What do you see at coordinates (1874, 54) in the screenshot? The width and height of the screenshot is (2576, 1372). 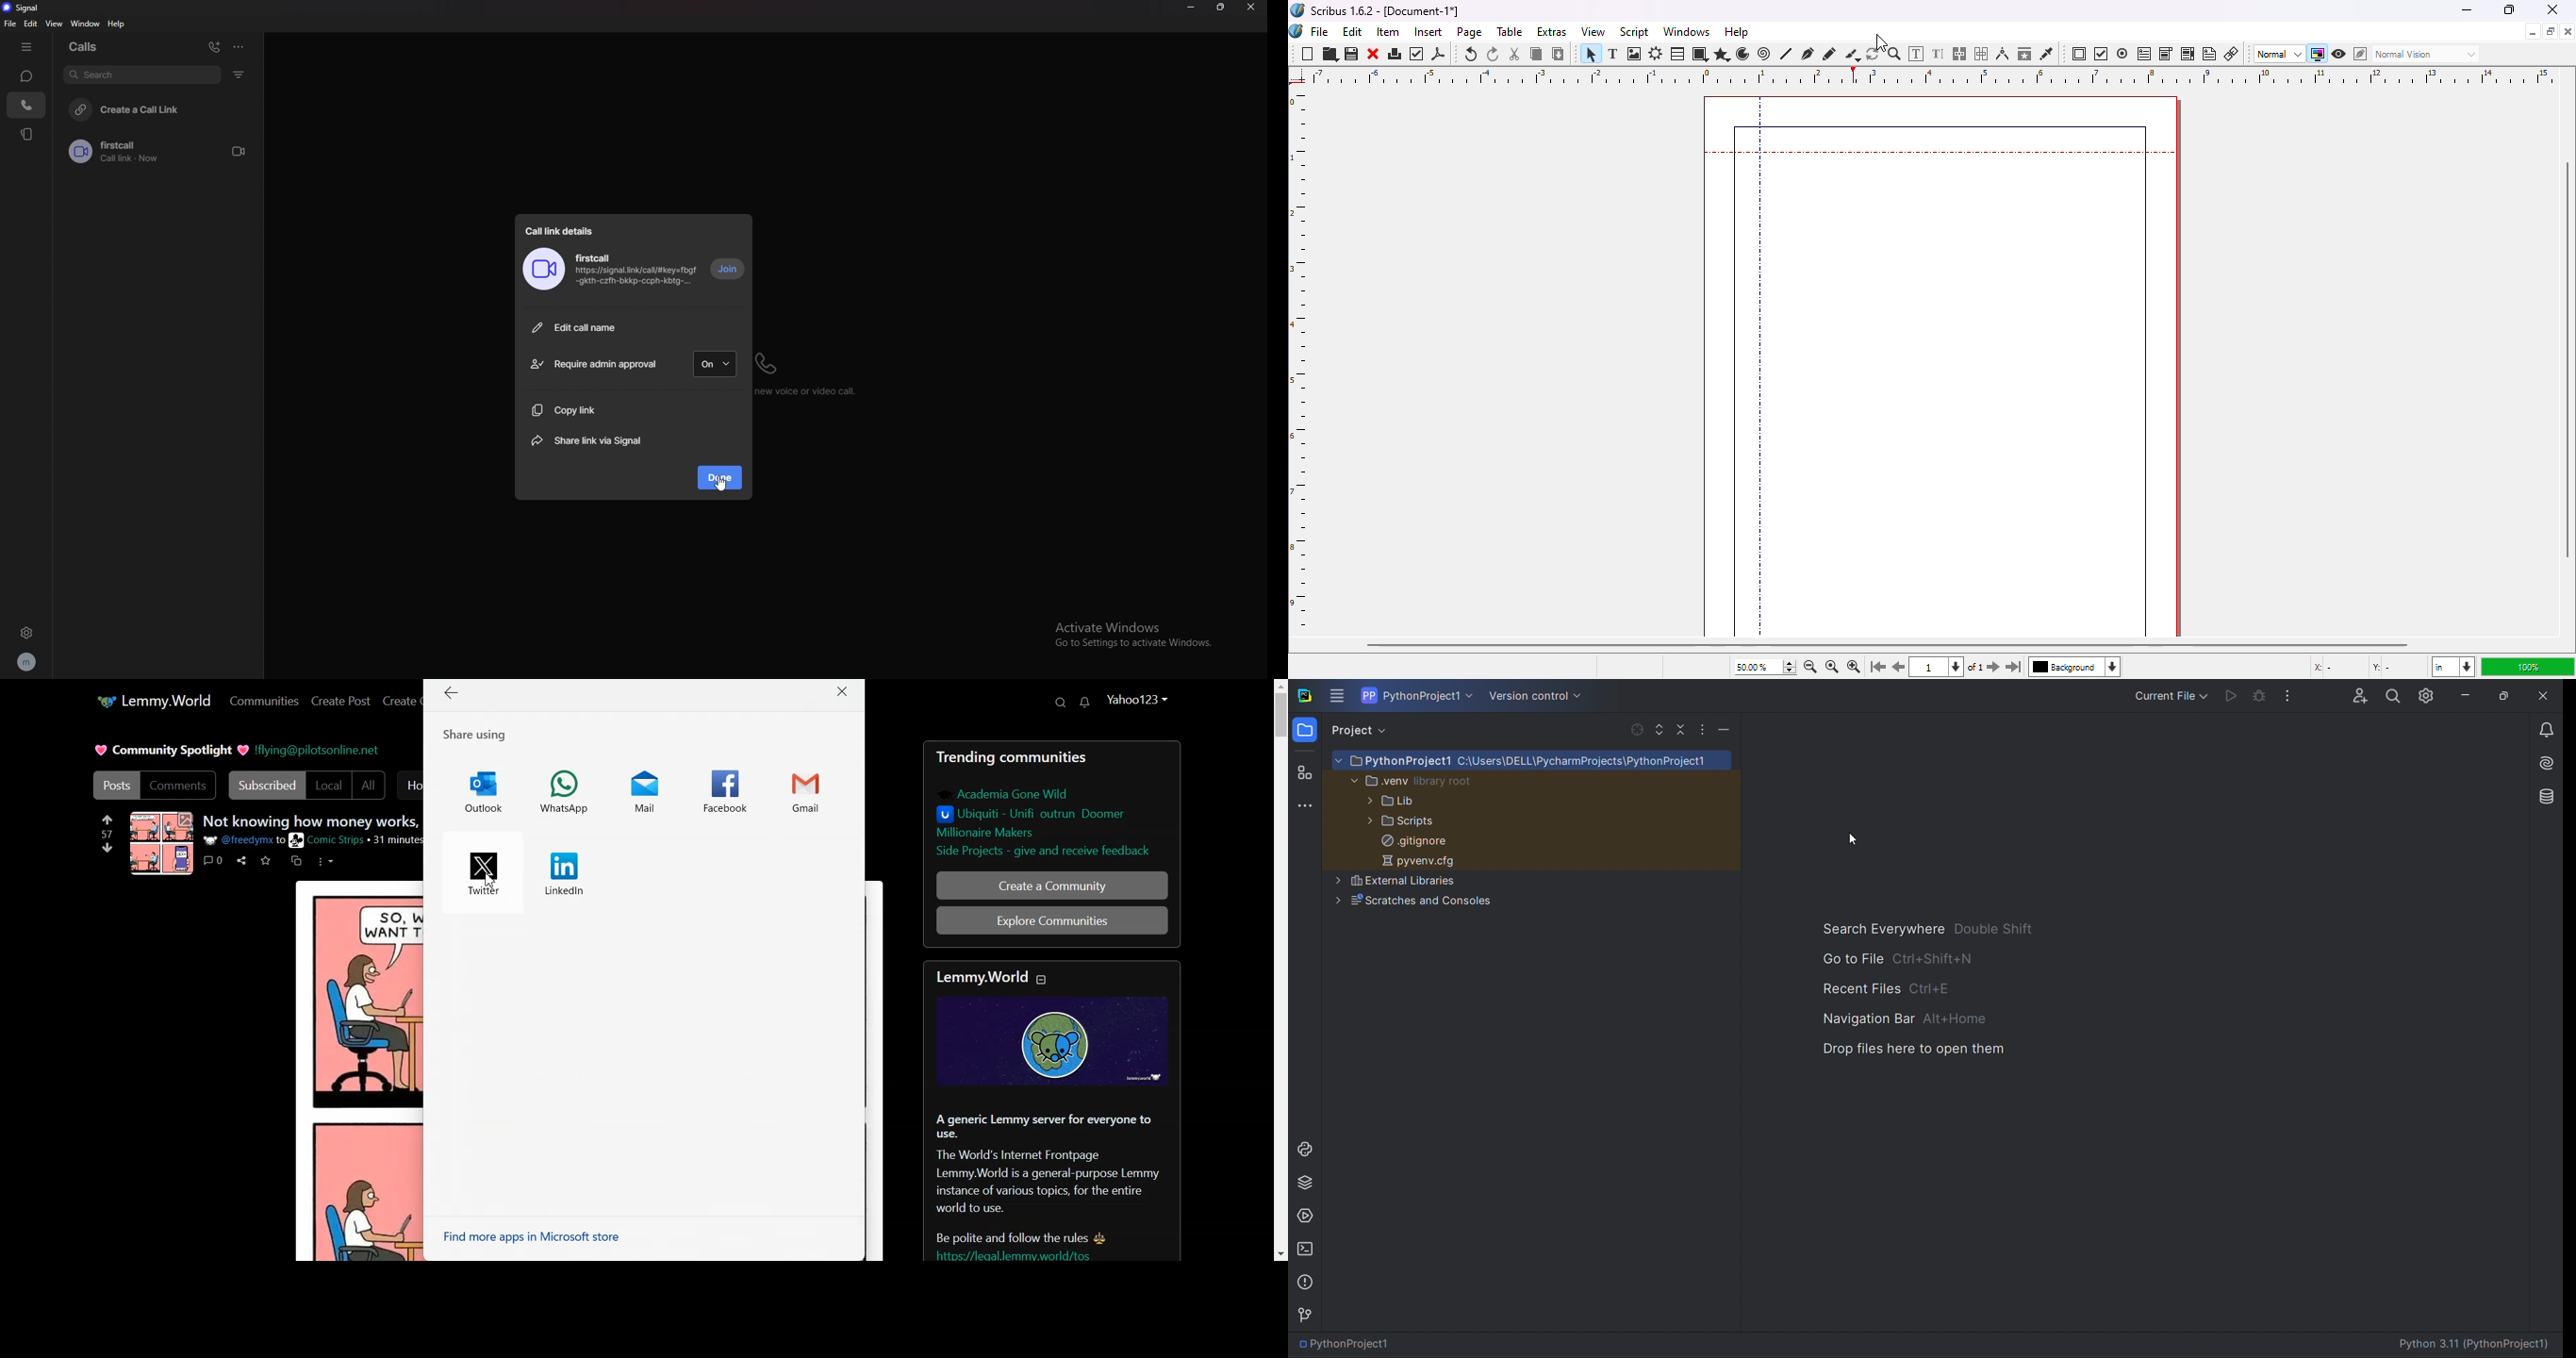 I see `rotate item` at bounding box center [1874, 54].